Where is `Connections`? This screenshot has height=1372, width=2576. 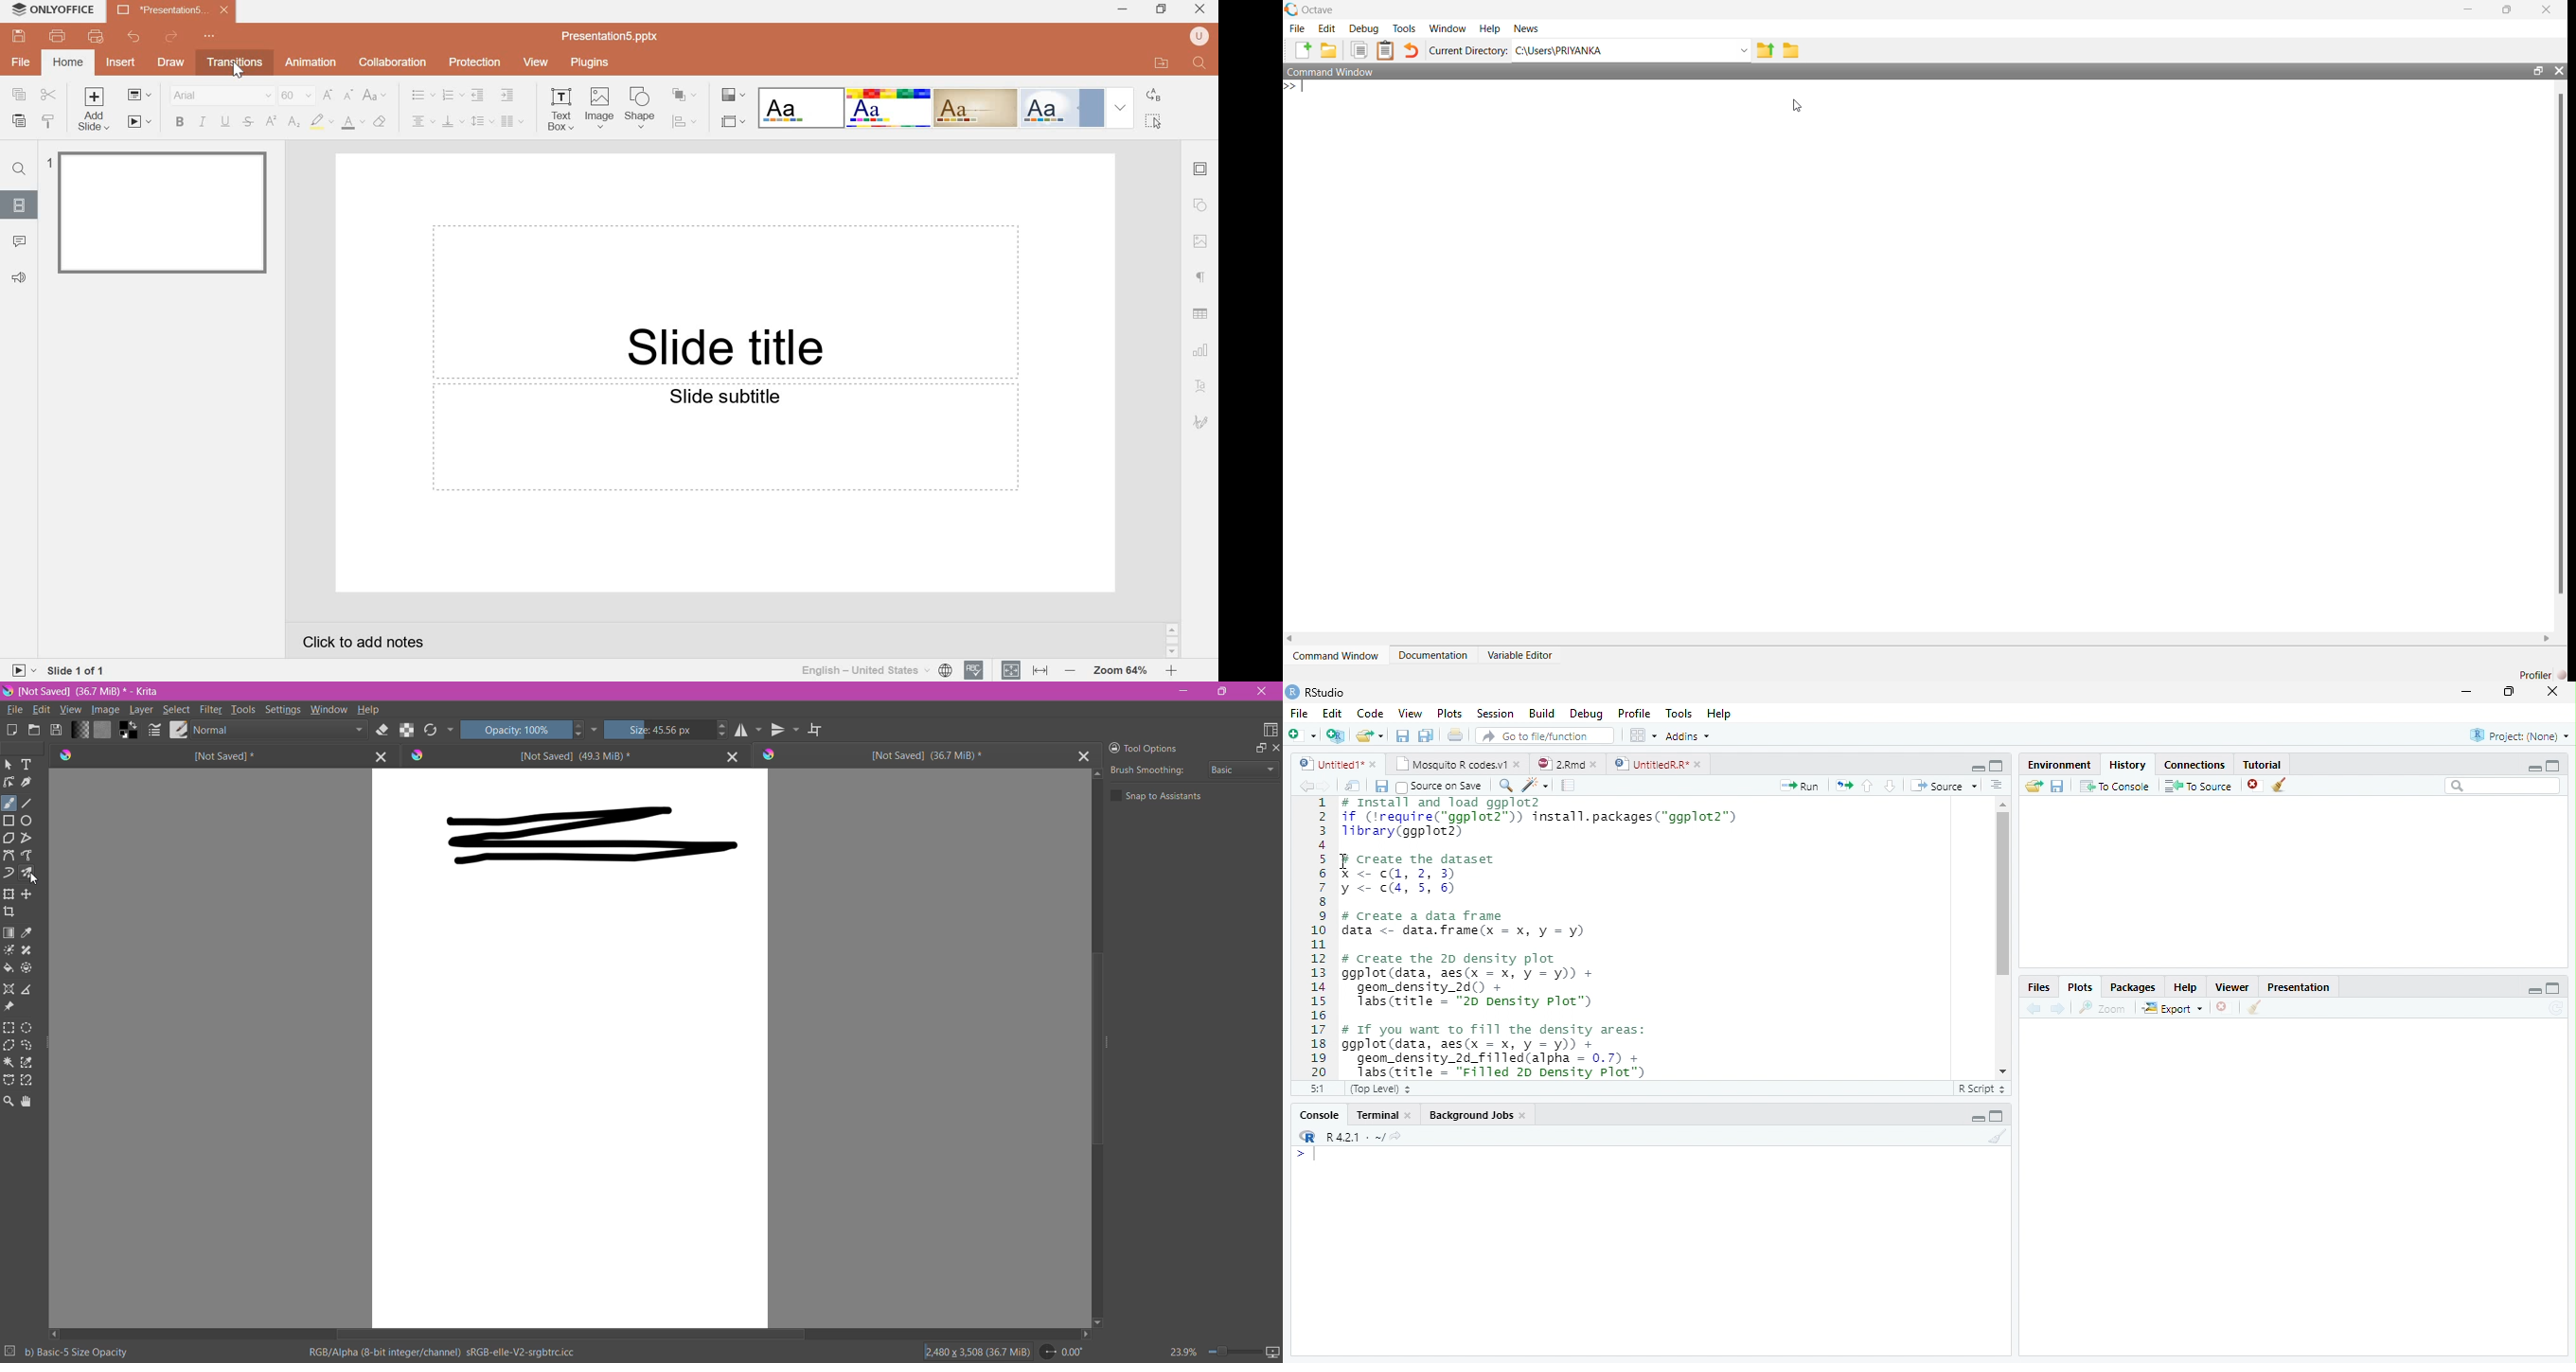
Connections is located at coordinates (2195, 766).